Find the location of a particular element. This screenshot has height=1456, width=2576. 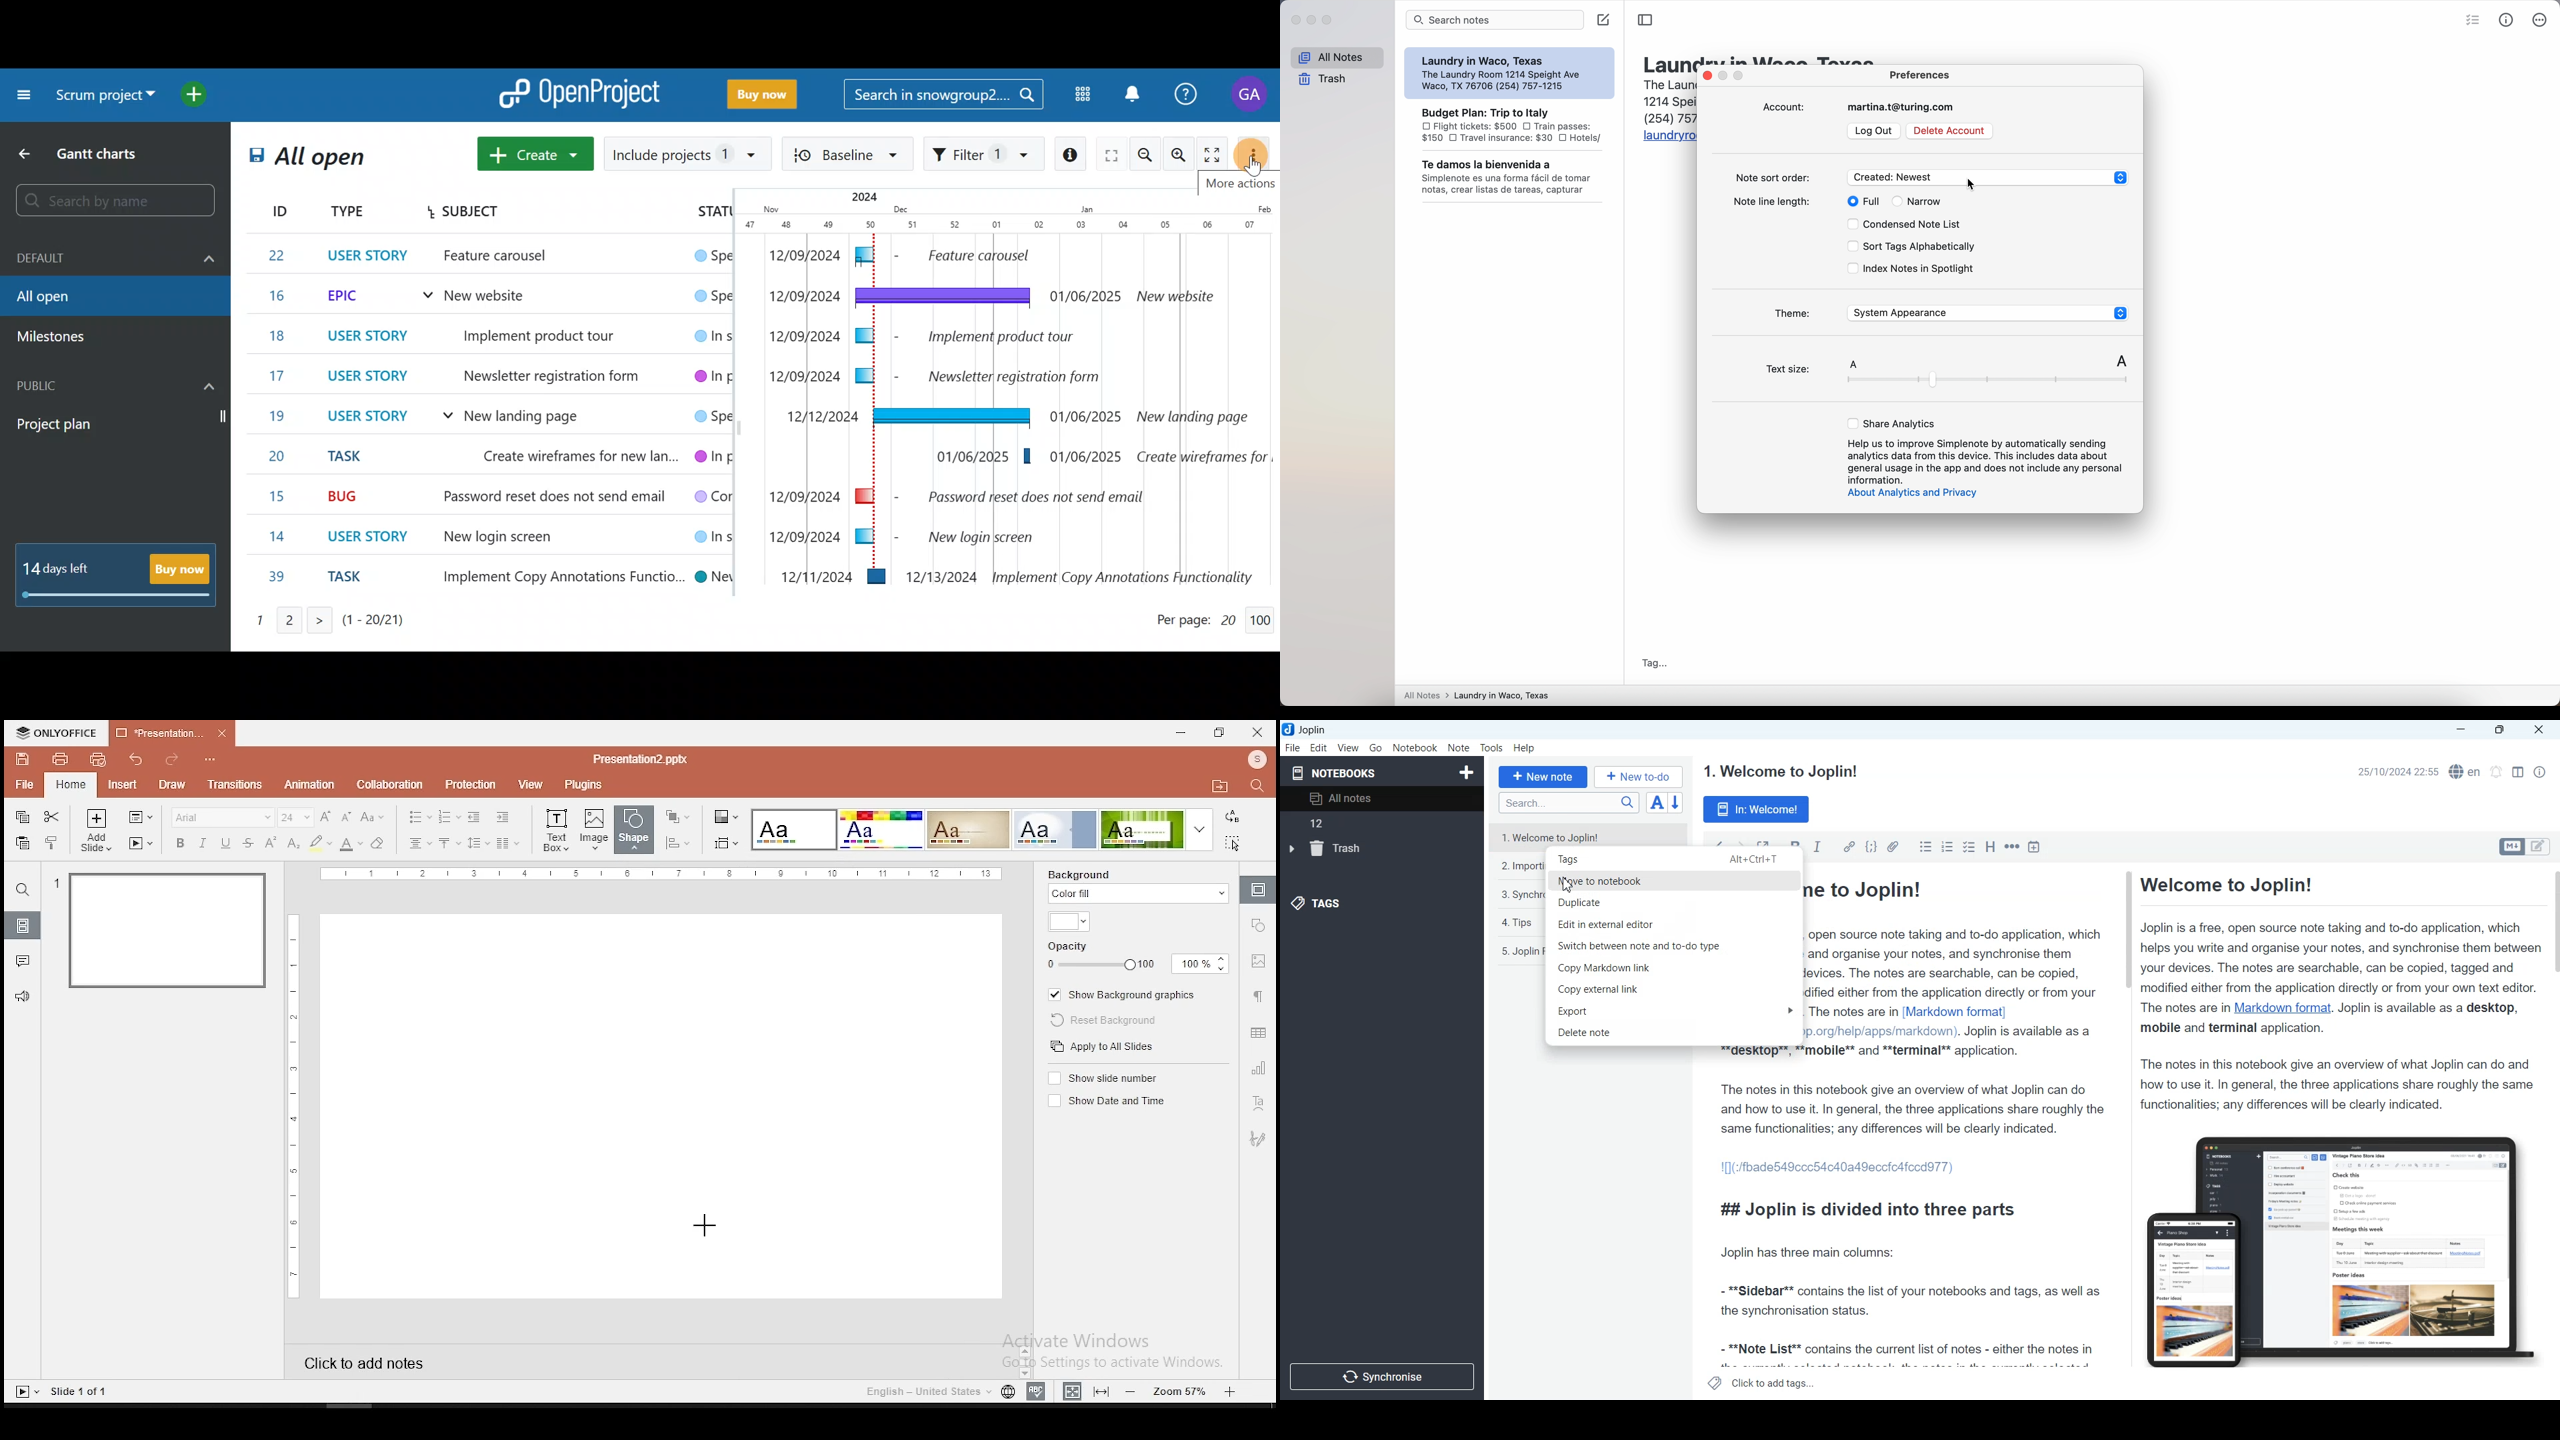

e to Joplin!

pen source note taking and to-do application, which
nd organise your notes, and synchronise them
vices. The notes are searchable, can be copied,
fied either from the application directly or from your
he notes are in [Markdown format]
org/help/apps/markdown). Joplin is available as a is located at coordinates (1960, 962).